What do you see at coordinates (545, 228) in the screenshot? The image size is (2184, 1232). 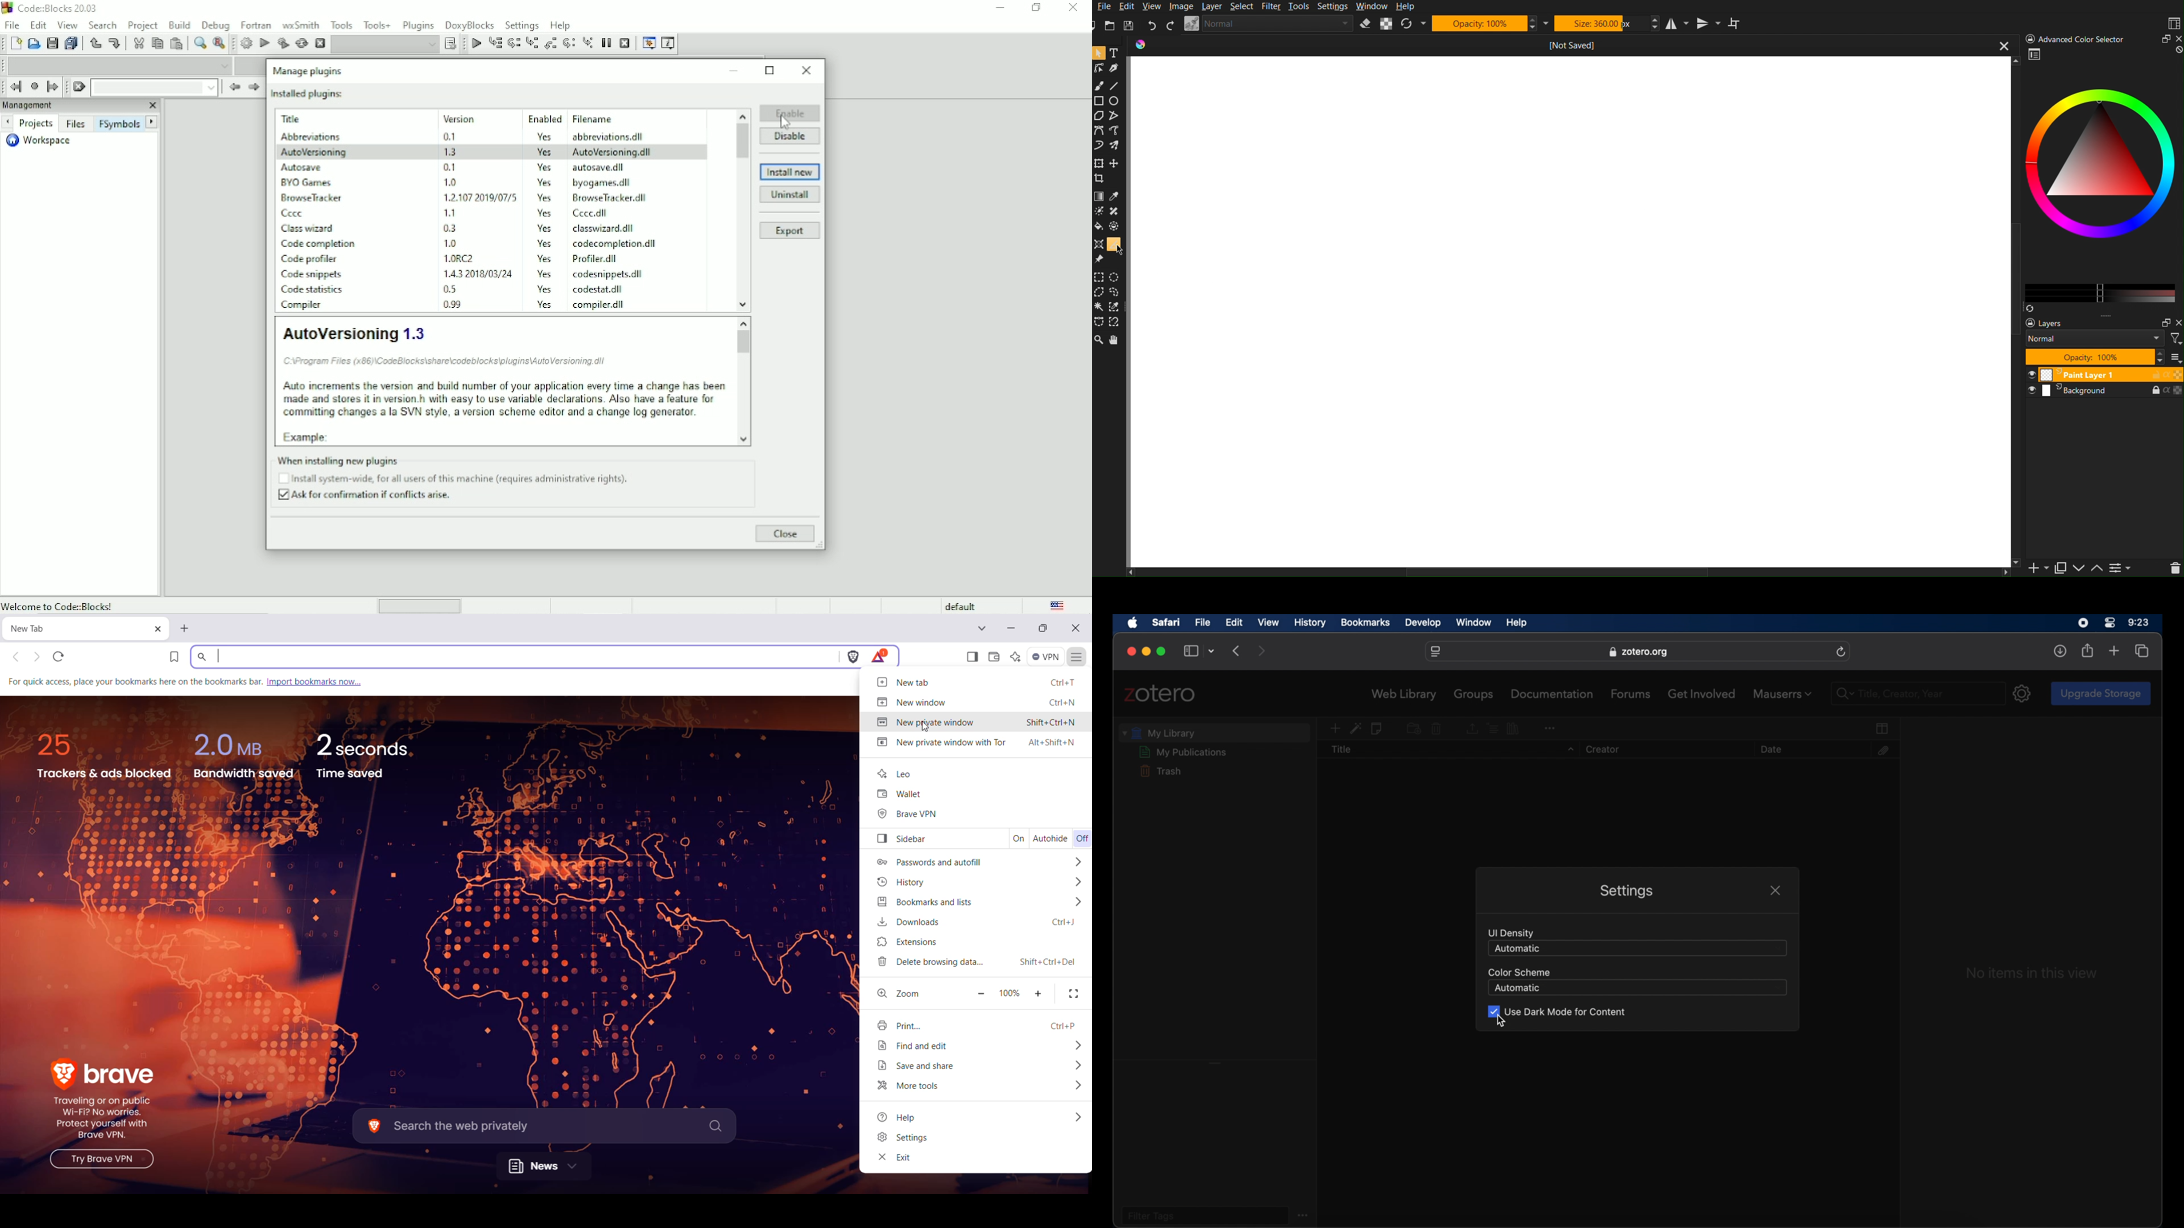 I see `Yes` at bounding box center [545, 228].